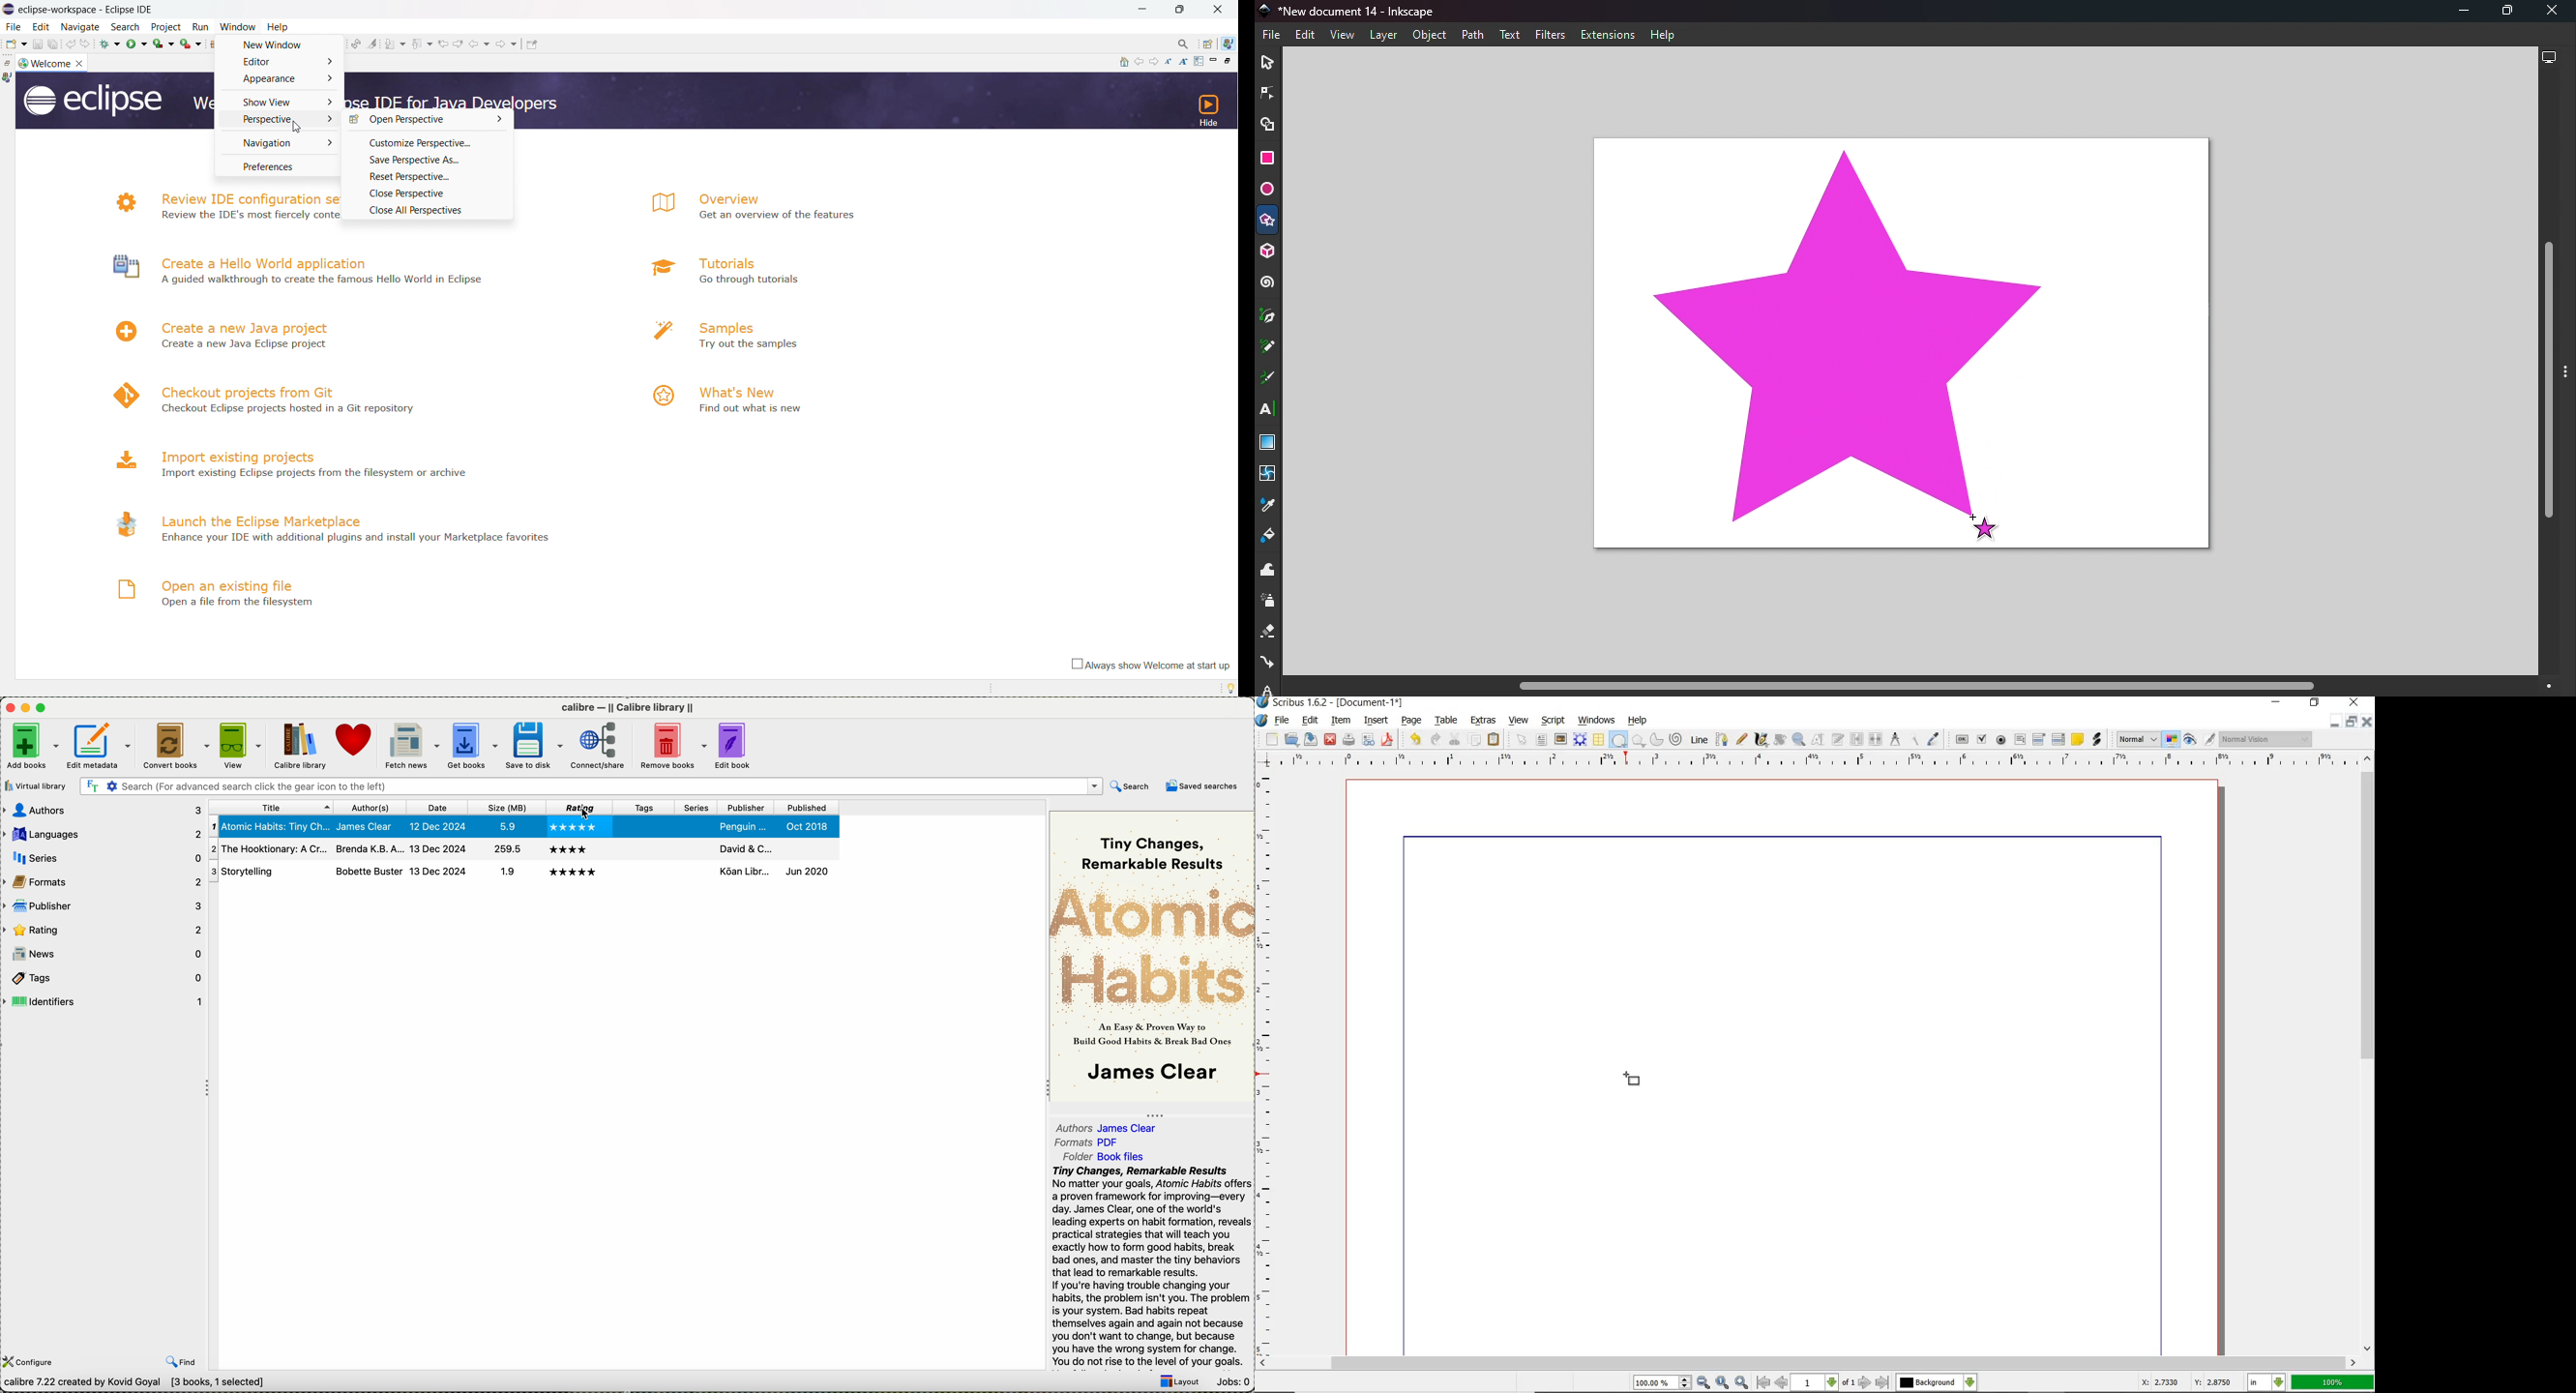  What do you see at coordinates (1598, 740) in the screenshot?
I see `TABLE` at bounding box center [1598, 740].